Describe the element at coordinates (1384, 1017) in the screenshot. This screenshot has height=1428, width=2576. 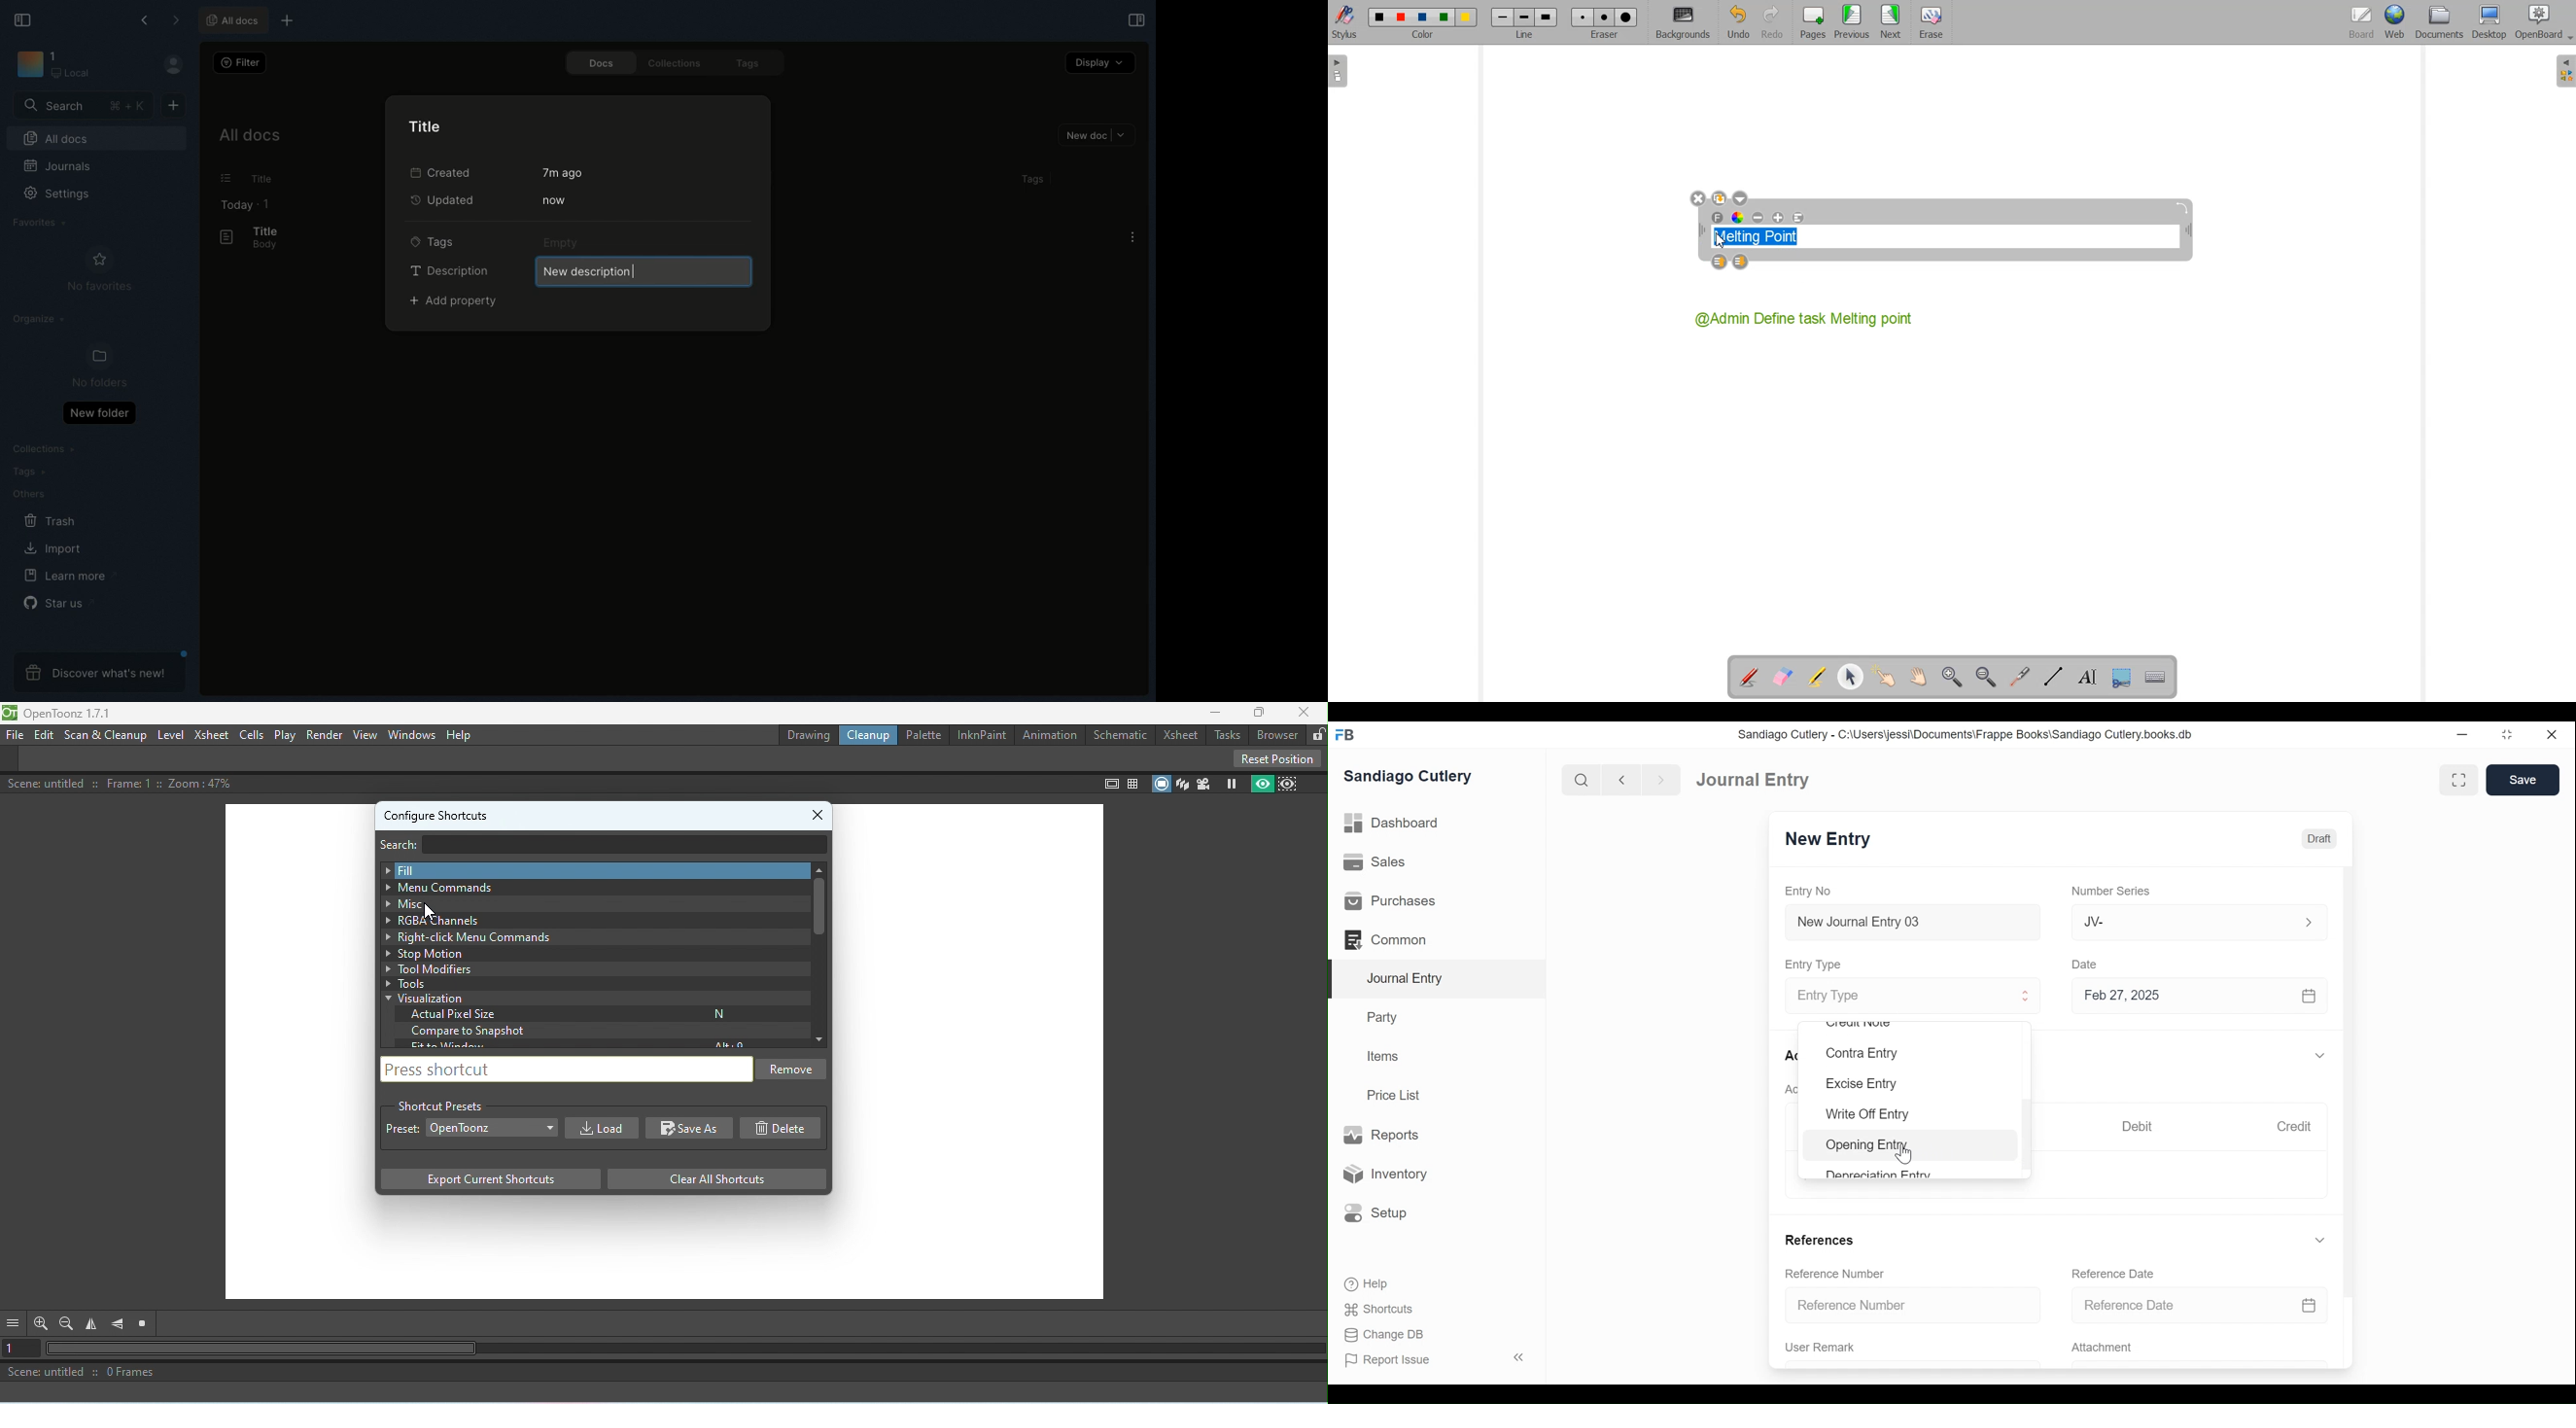
I see `Party` at that location.